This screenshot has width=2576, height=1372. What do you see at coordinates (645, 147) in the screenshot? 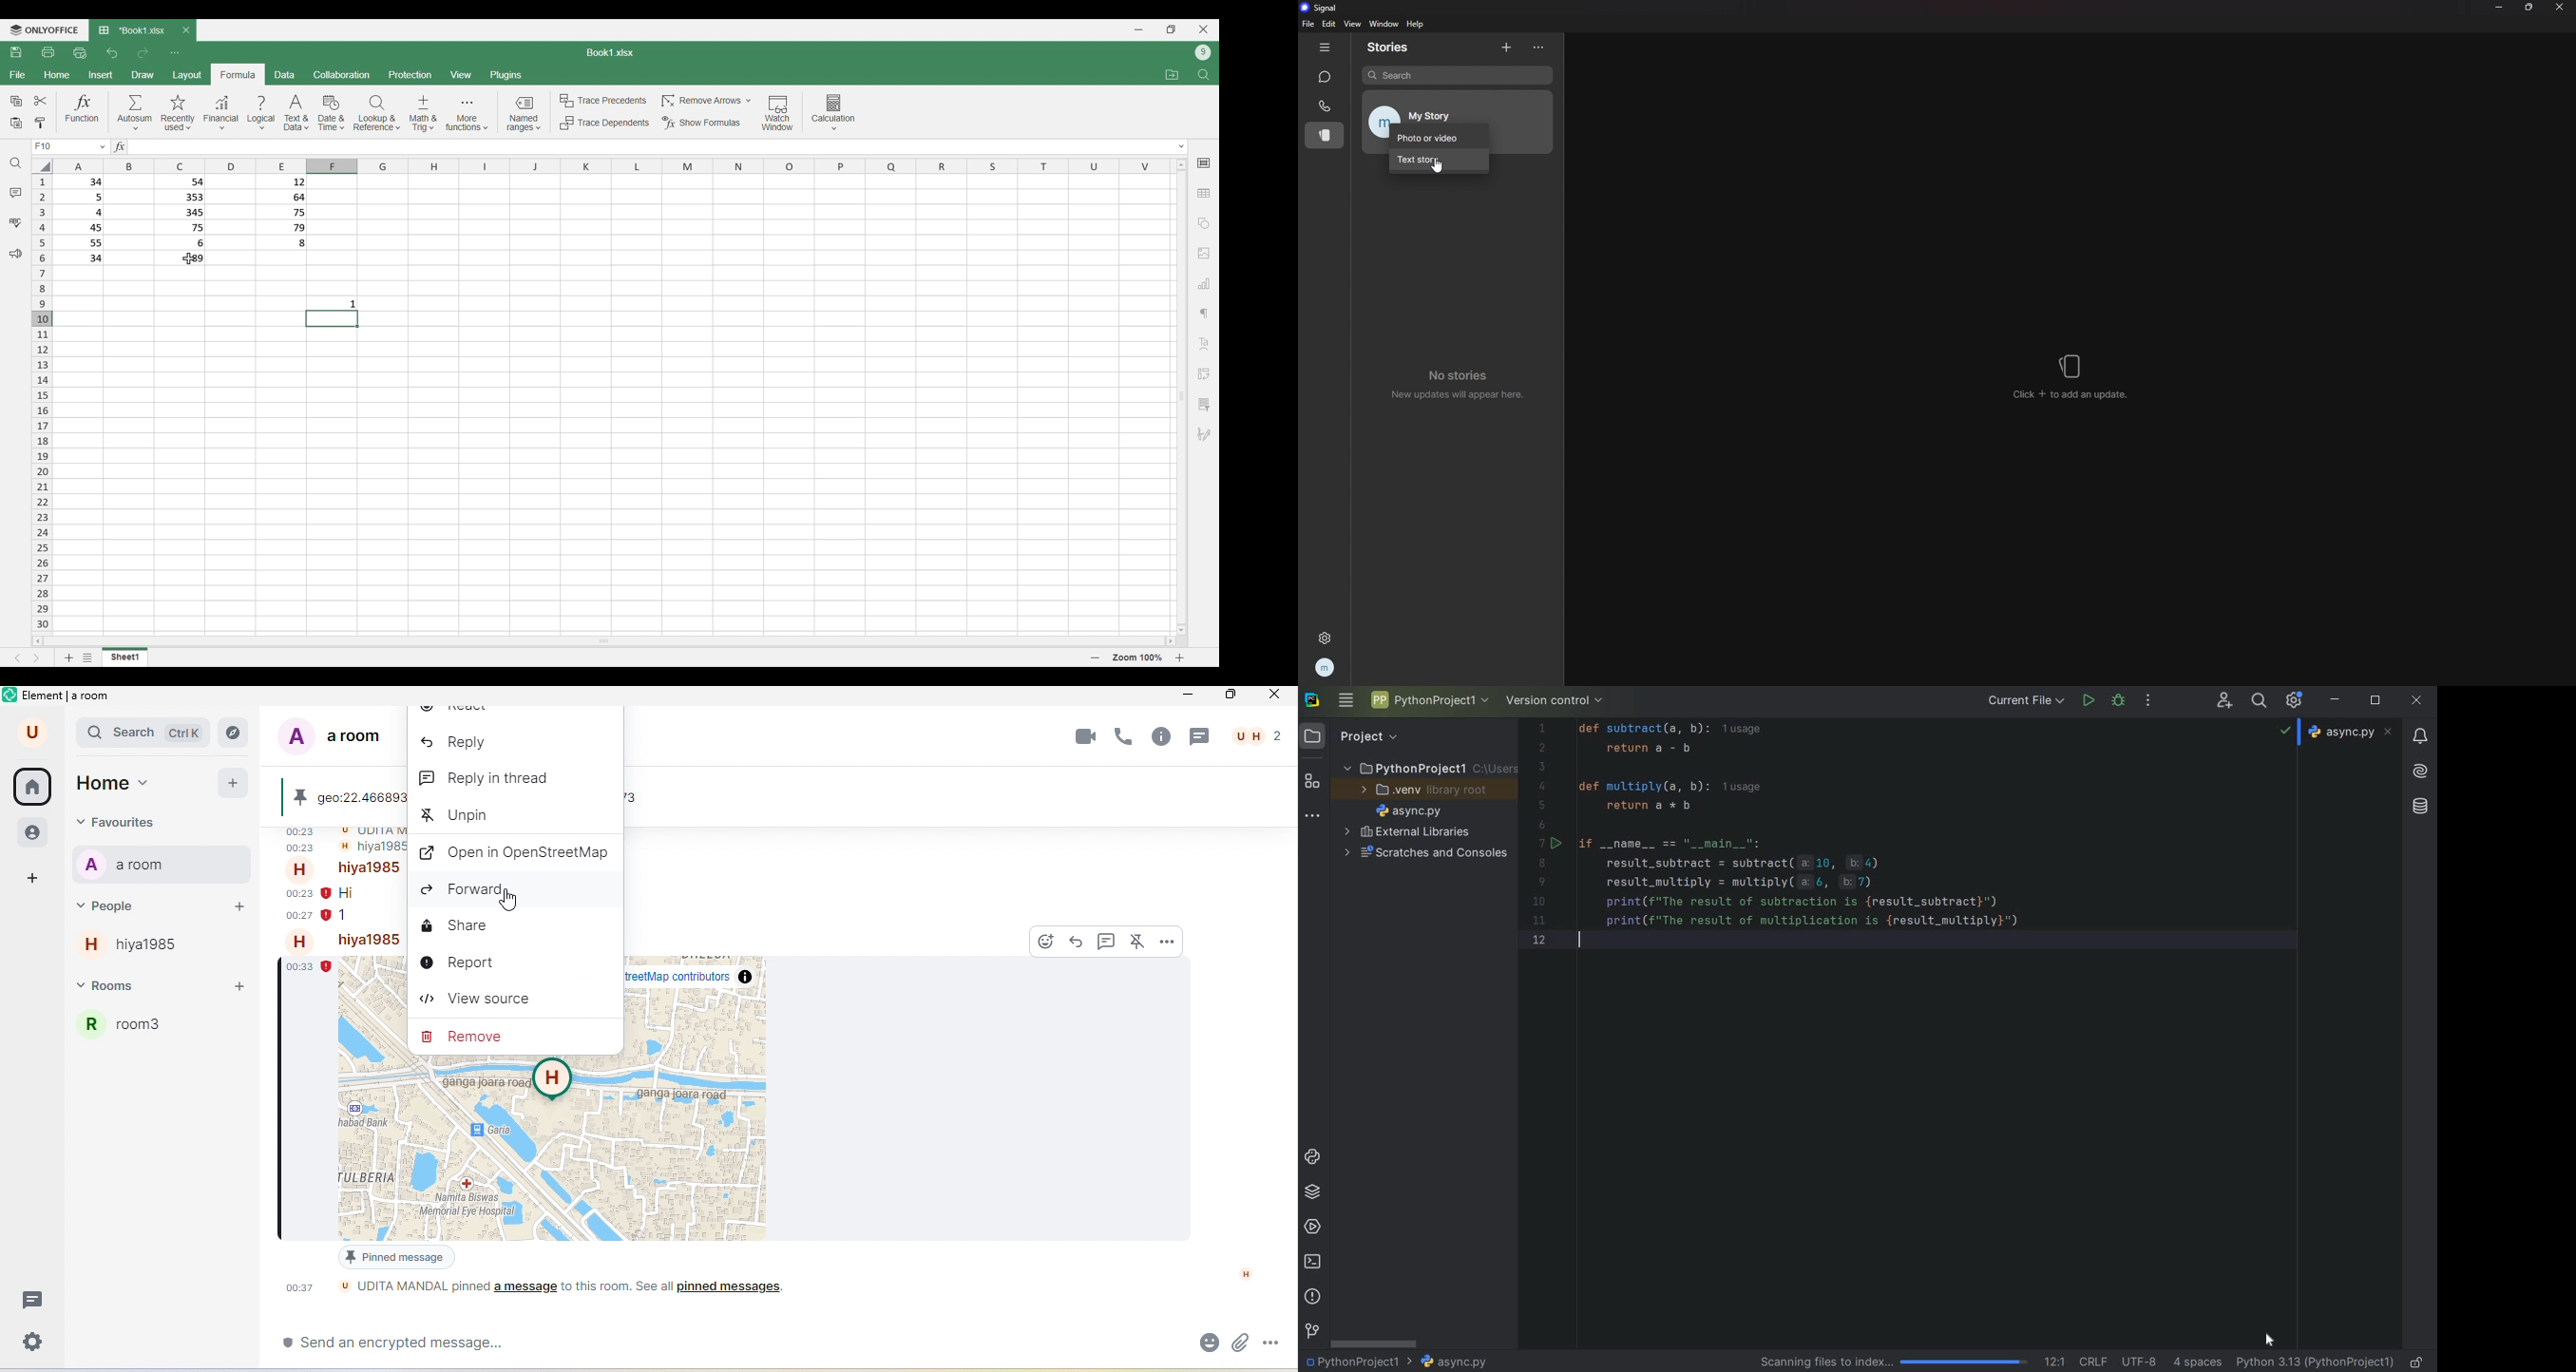
I see `Type in equation` at bounding box center [645, 147].